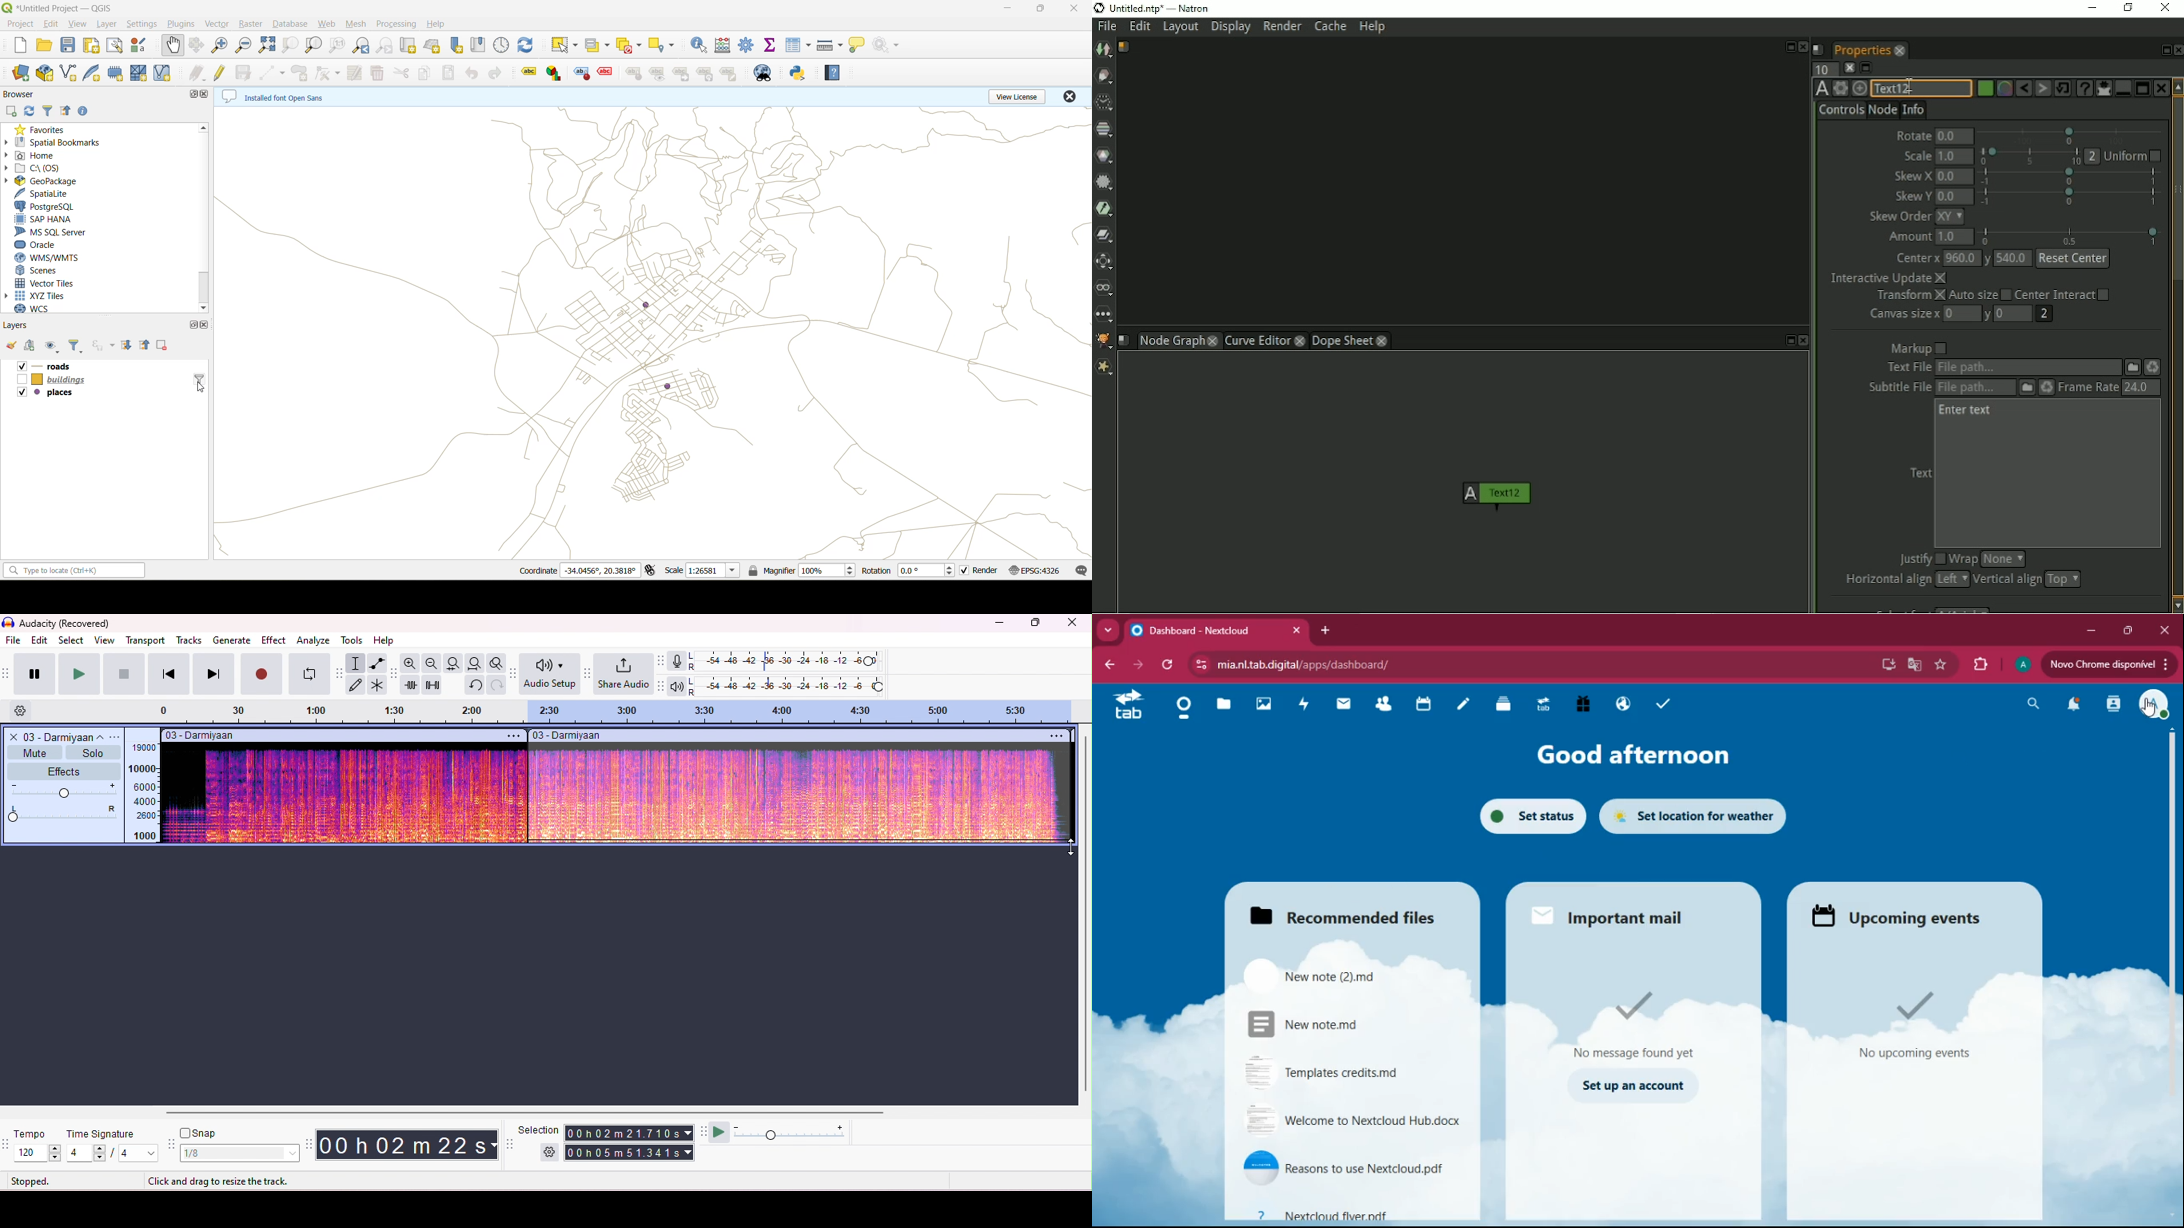 The image size is (2184, 1232). What do you see at coordinates (2127, 631) in the screenshot?
I see `maximize` at bounding box center [2127, 631].